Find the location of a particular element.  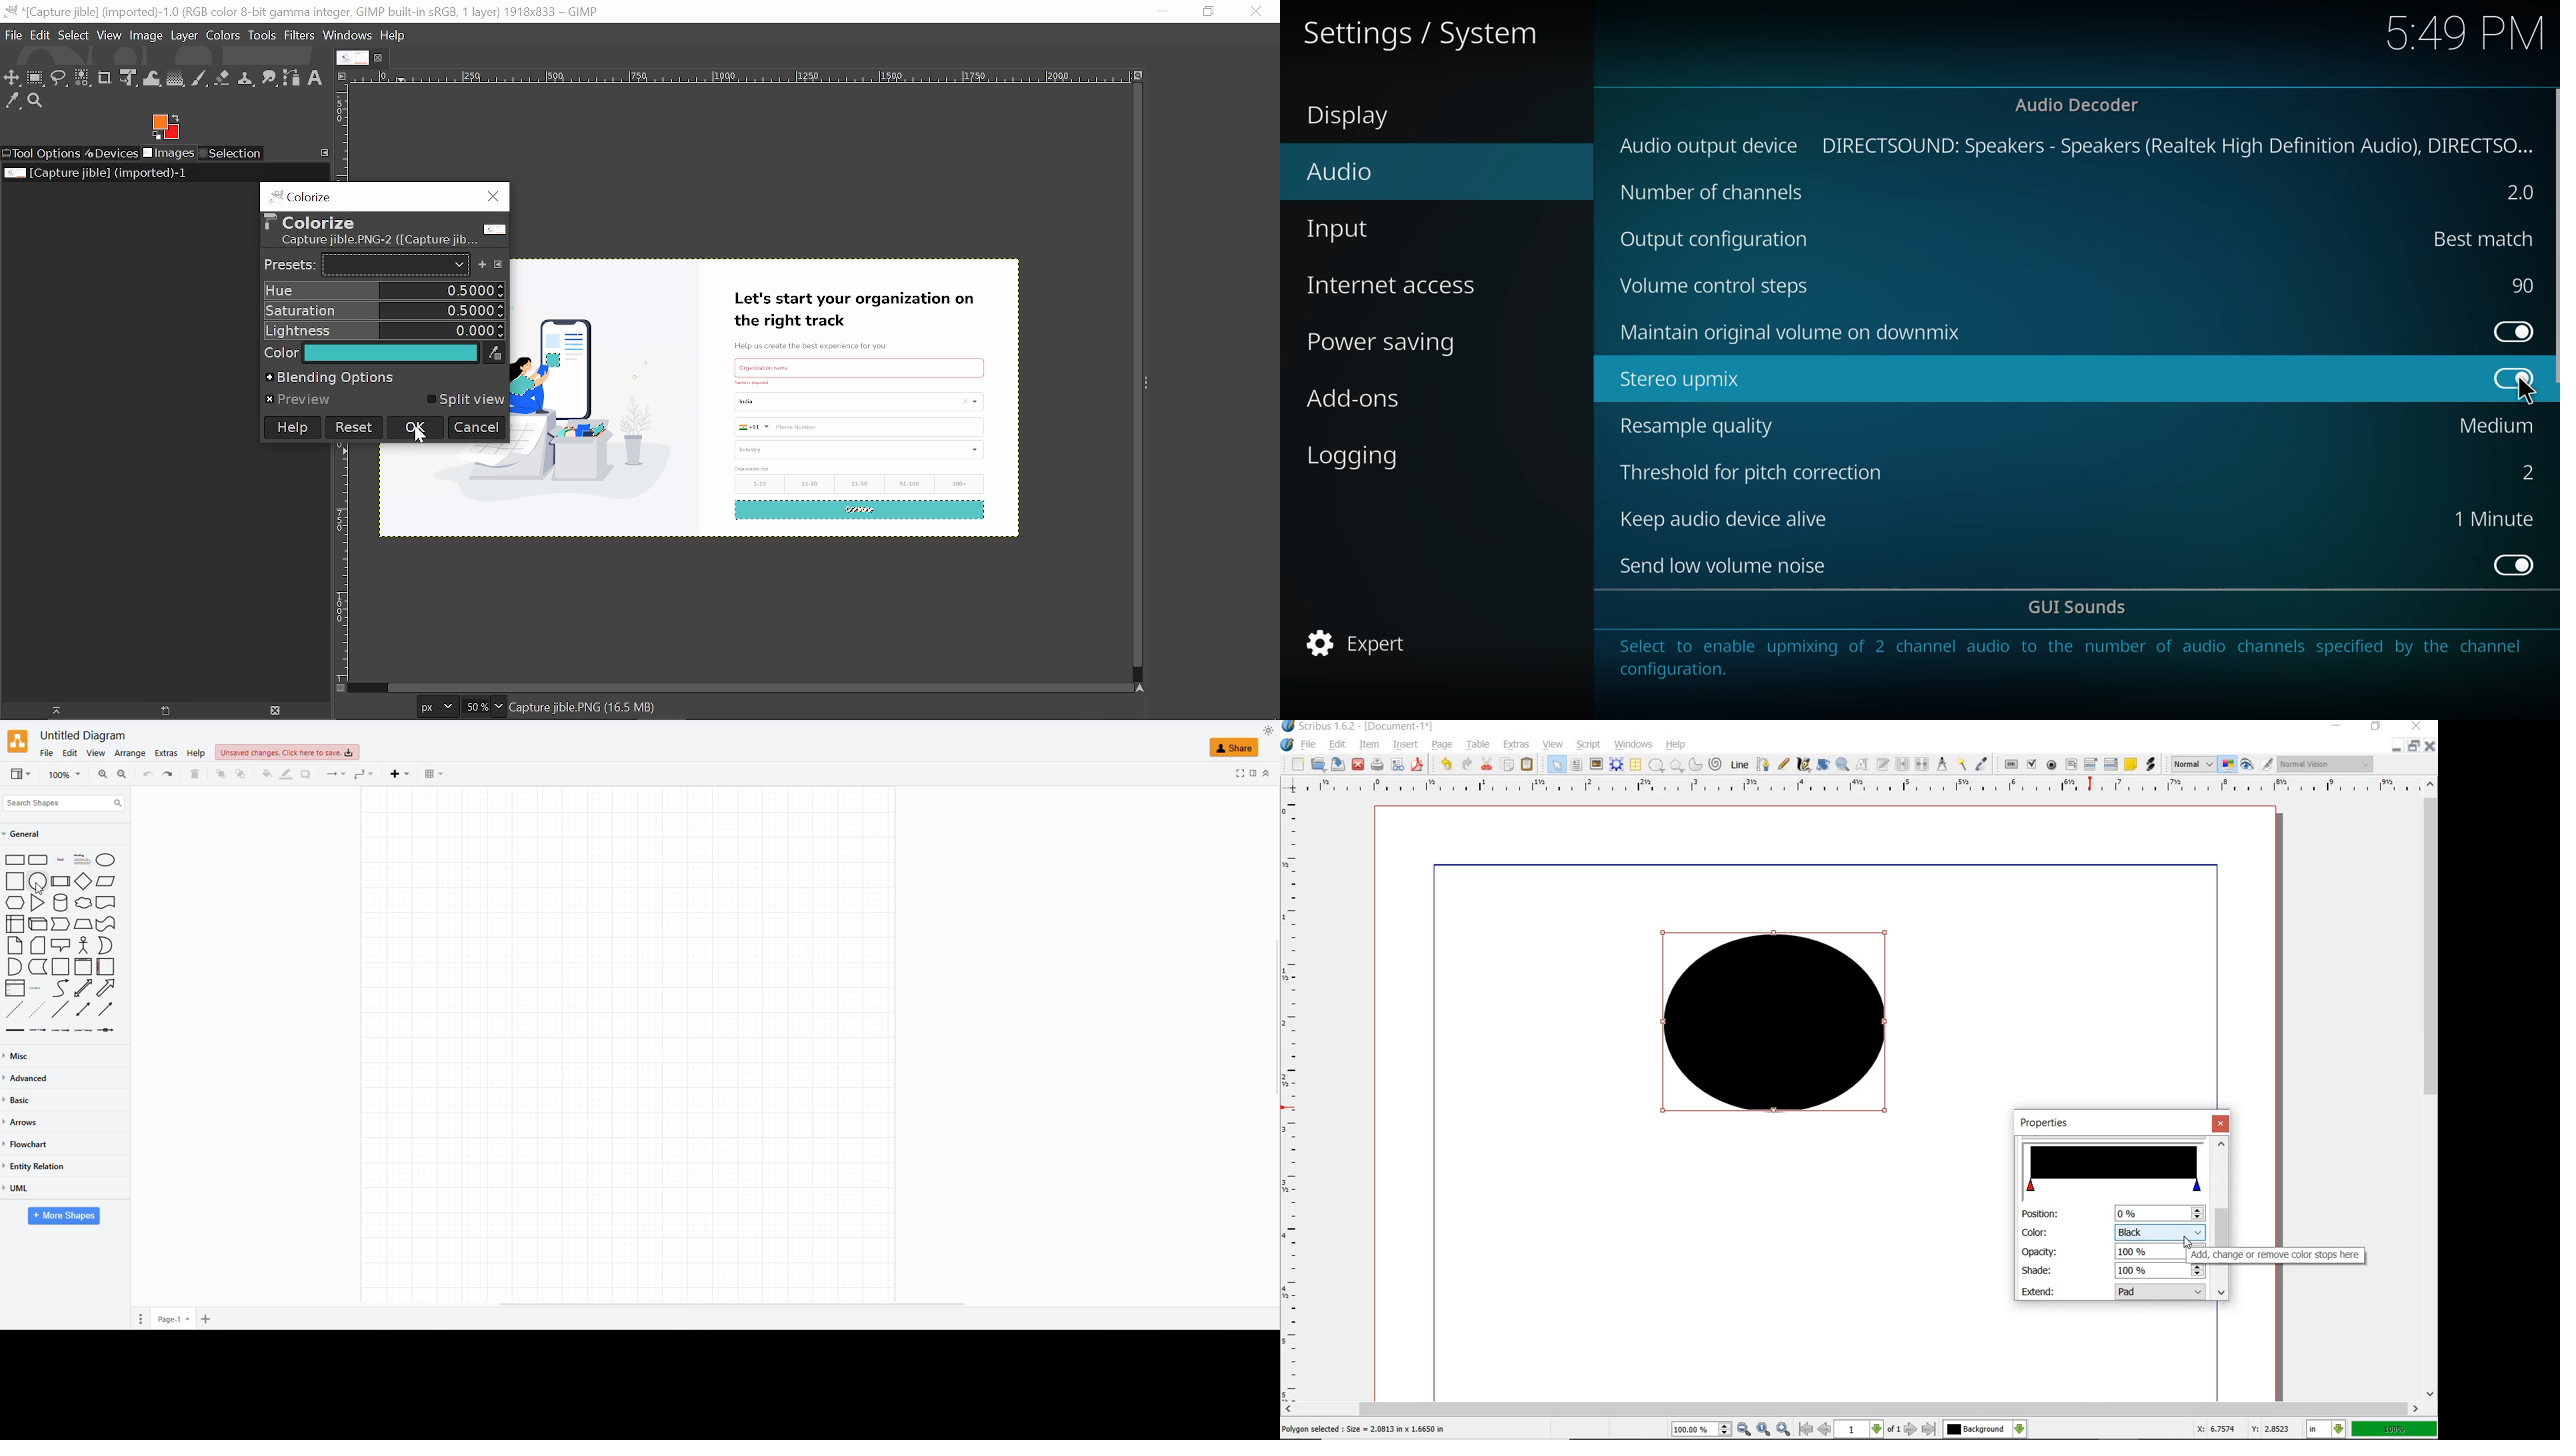

volume control steps is located at coordinates (1719, 287).